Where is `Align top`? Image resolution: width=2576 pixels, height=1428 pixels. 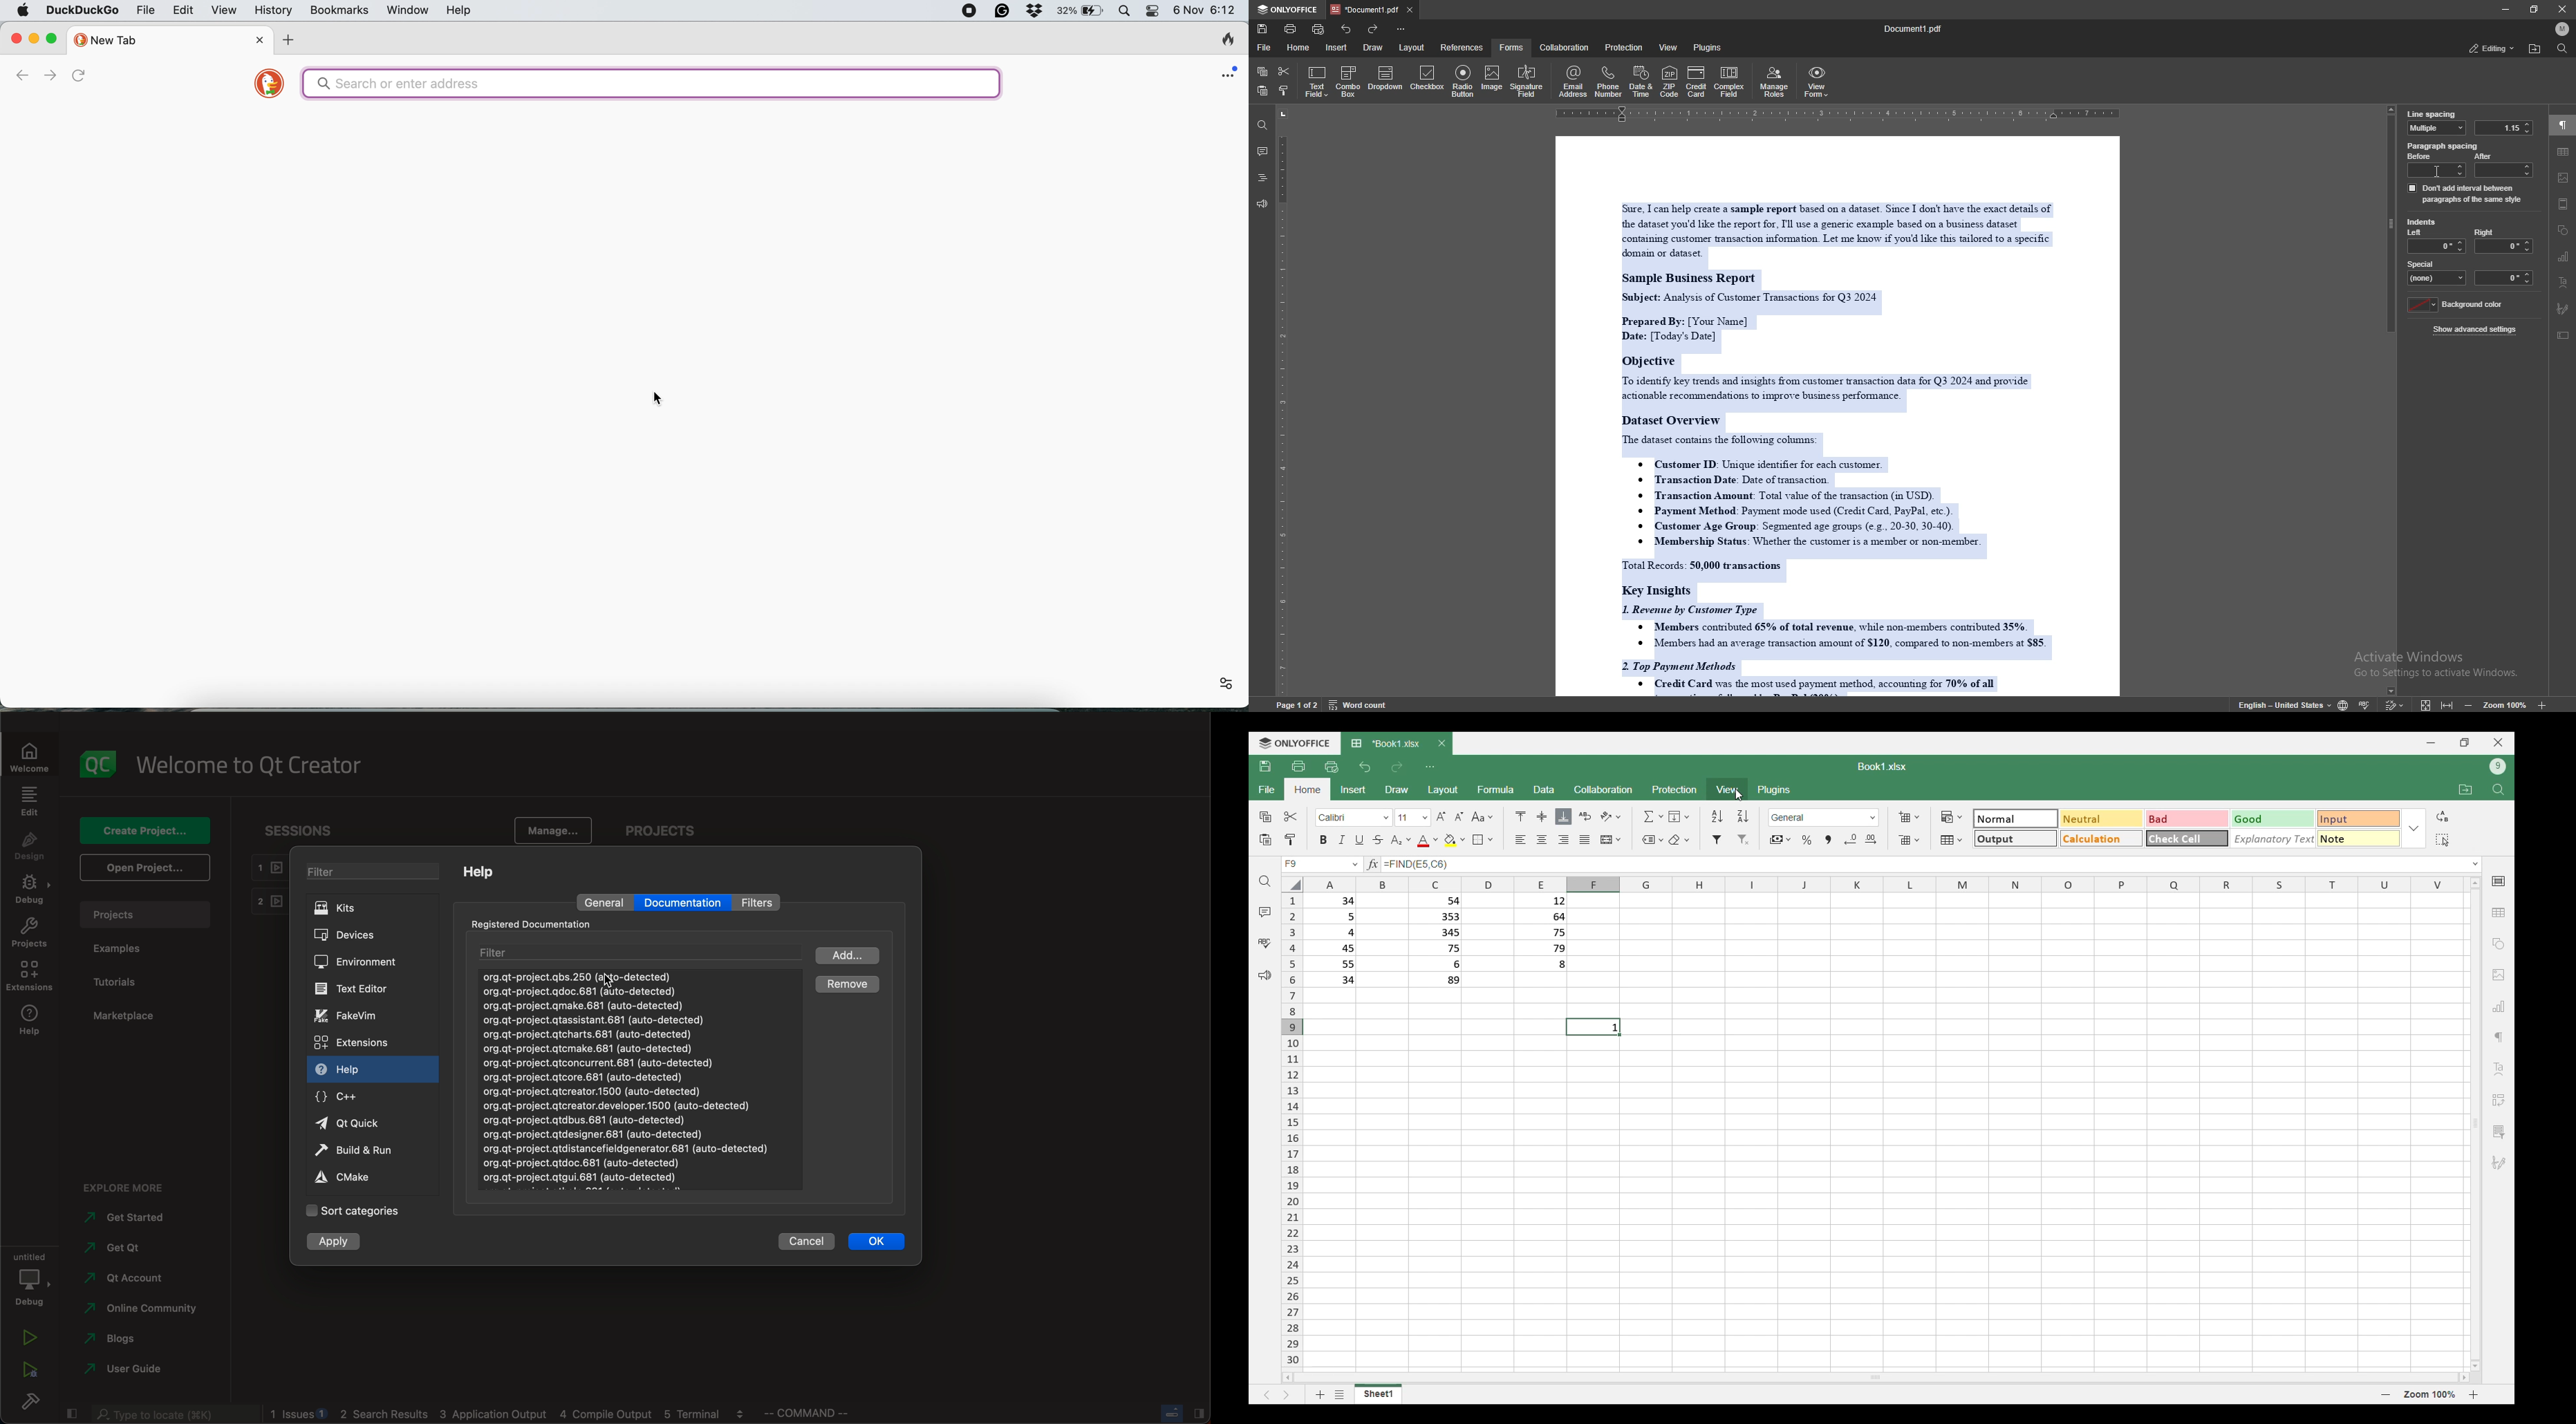
Align top is located at coordinates (1520, 816).